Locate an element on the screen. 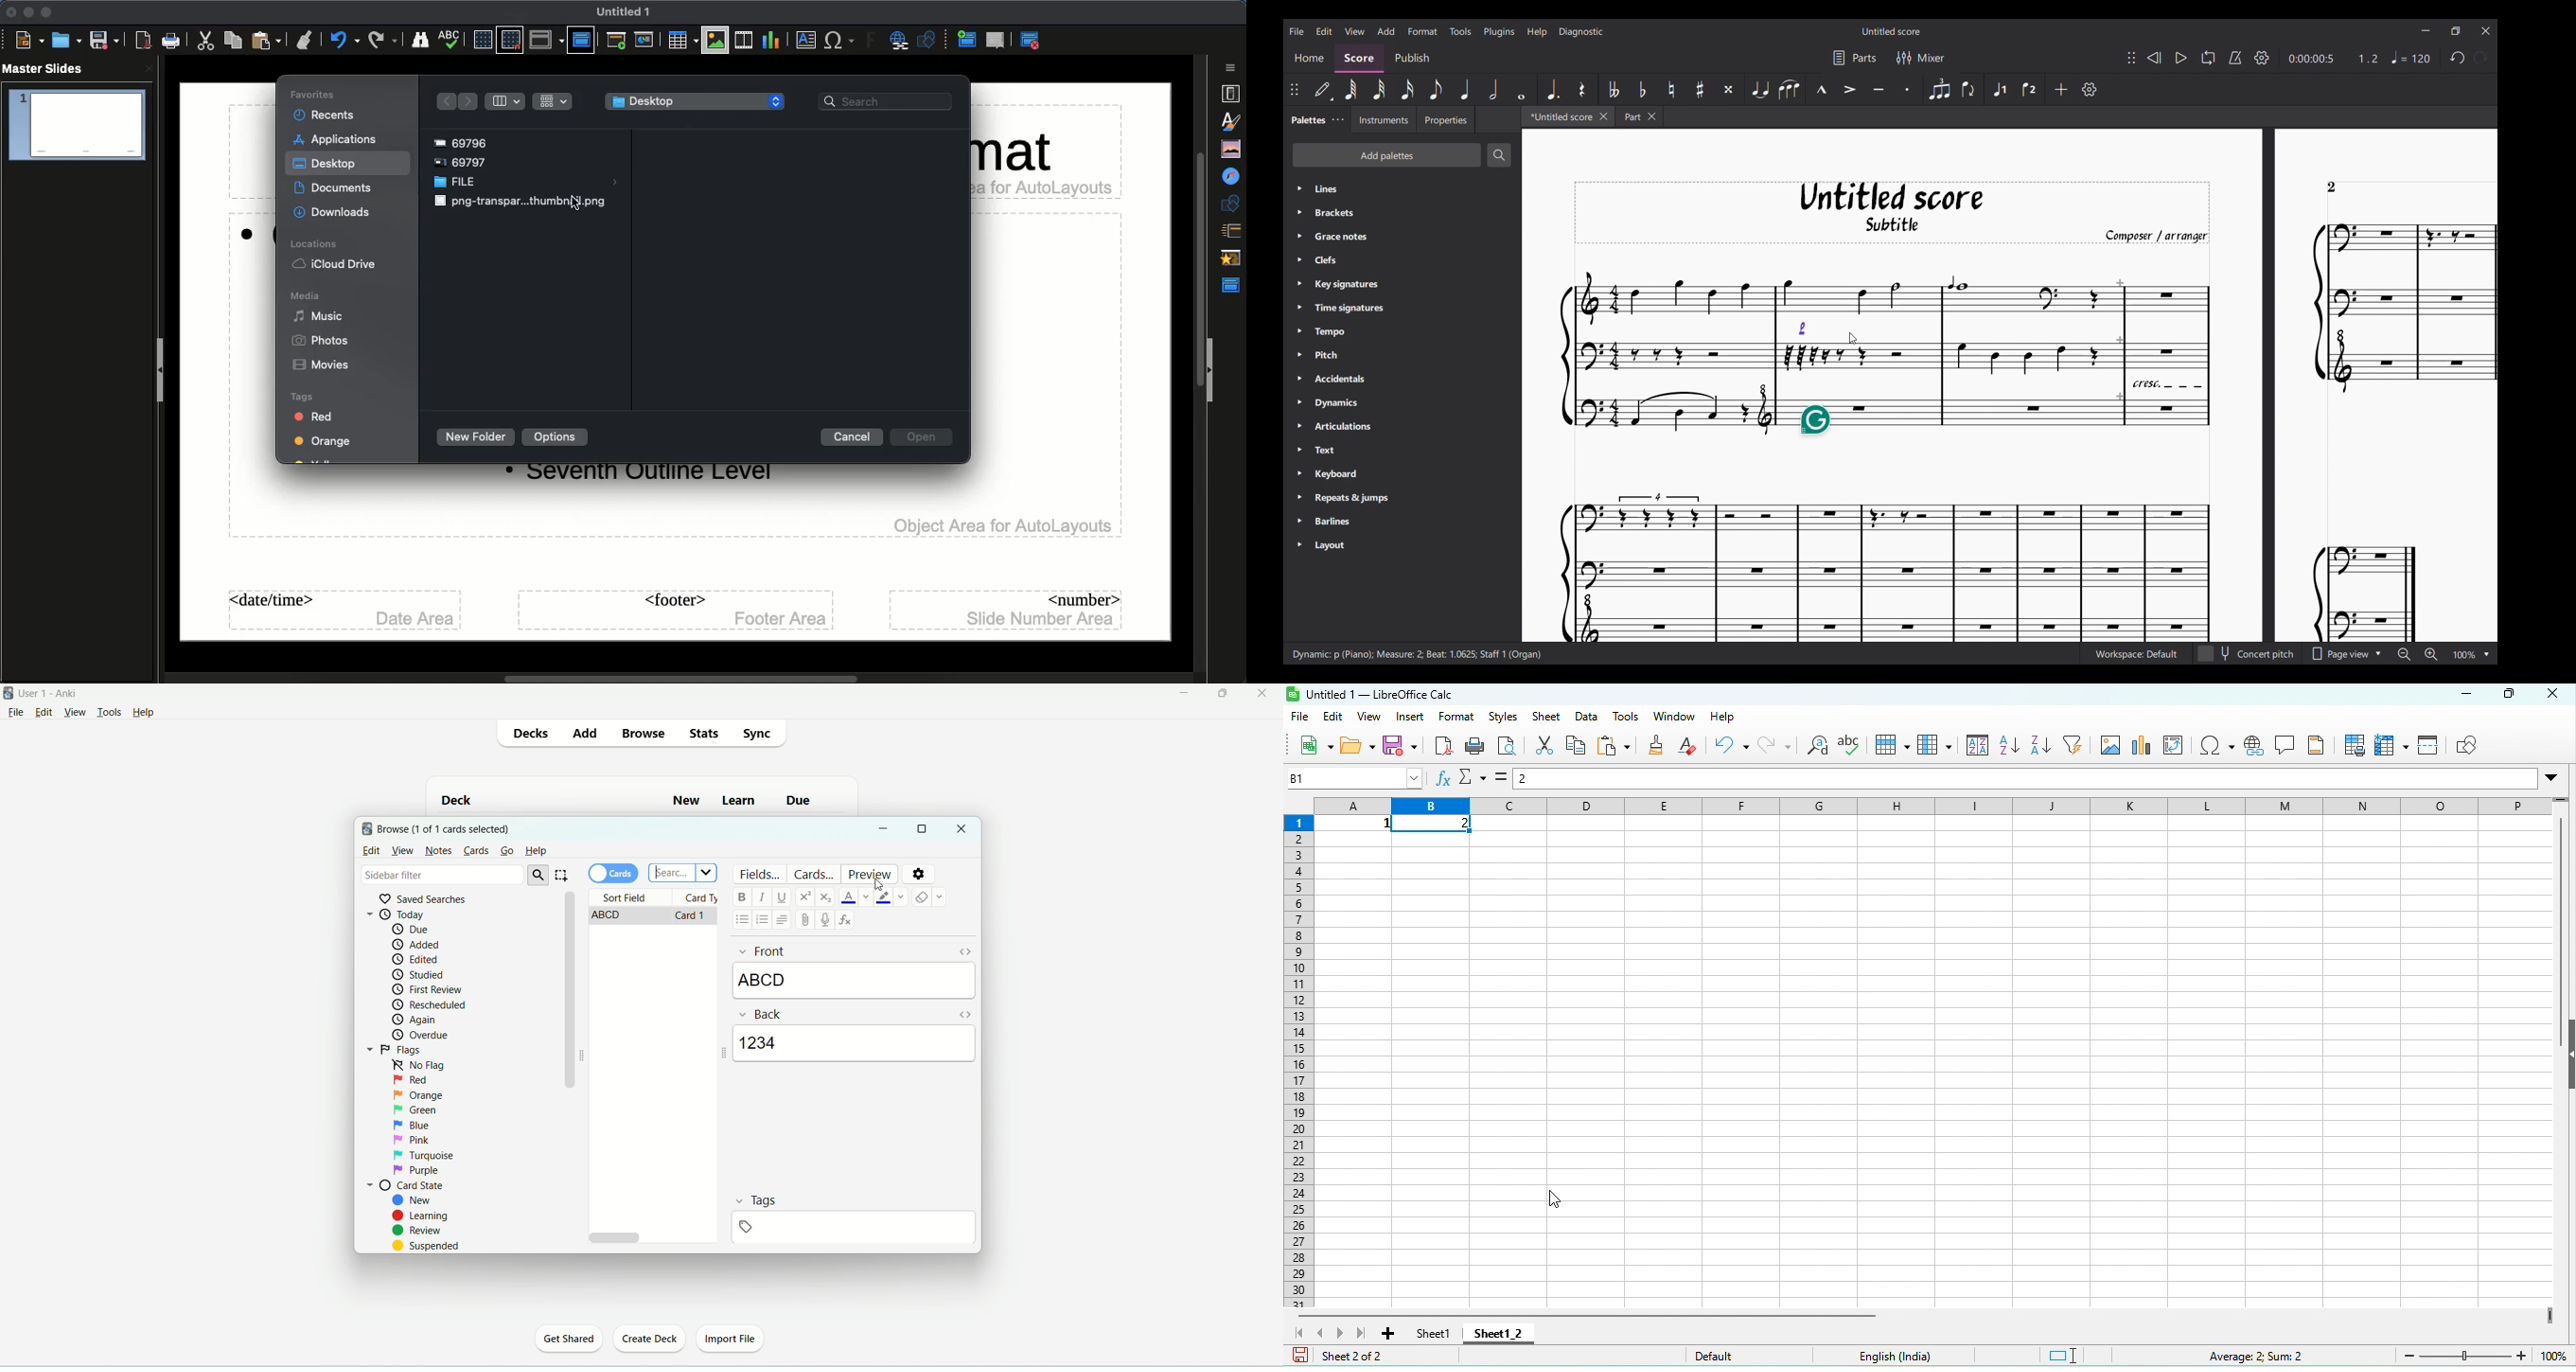  Default is located at coordinates (1323, 90).